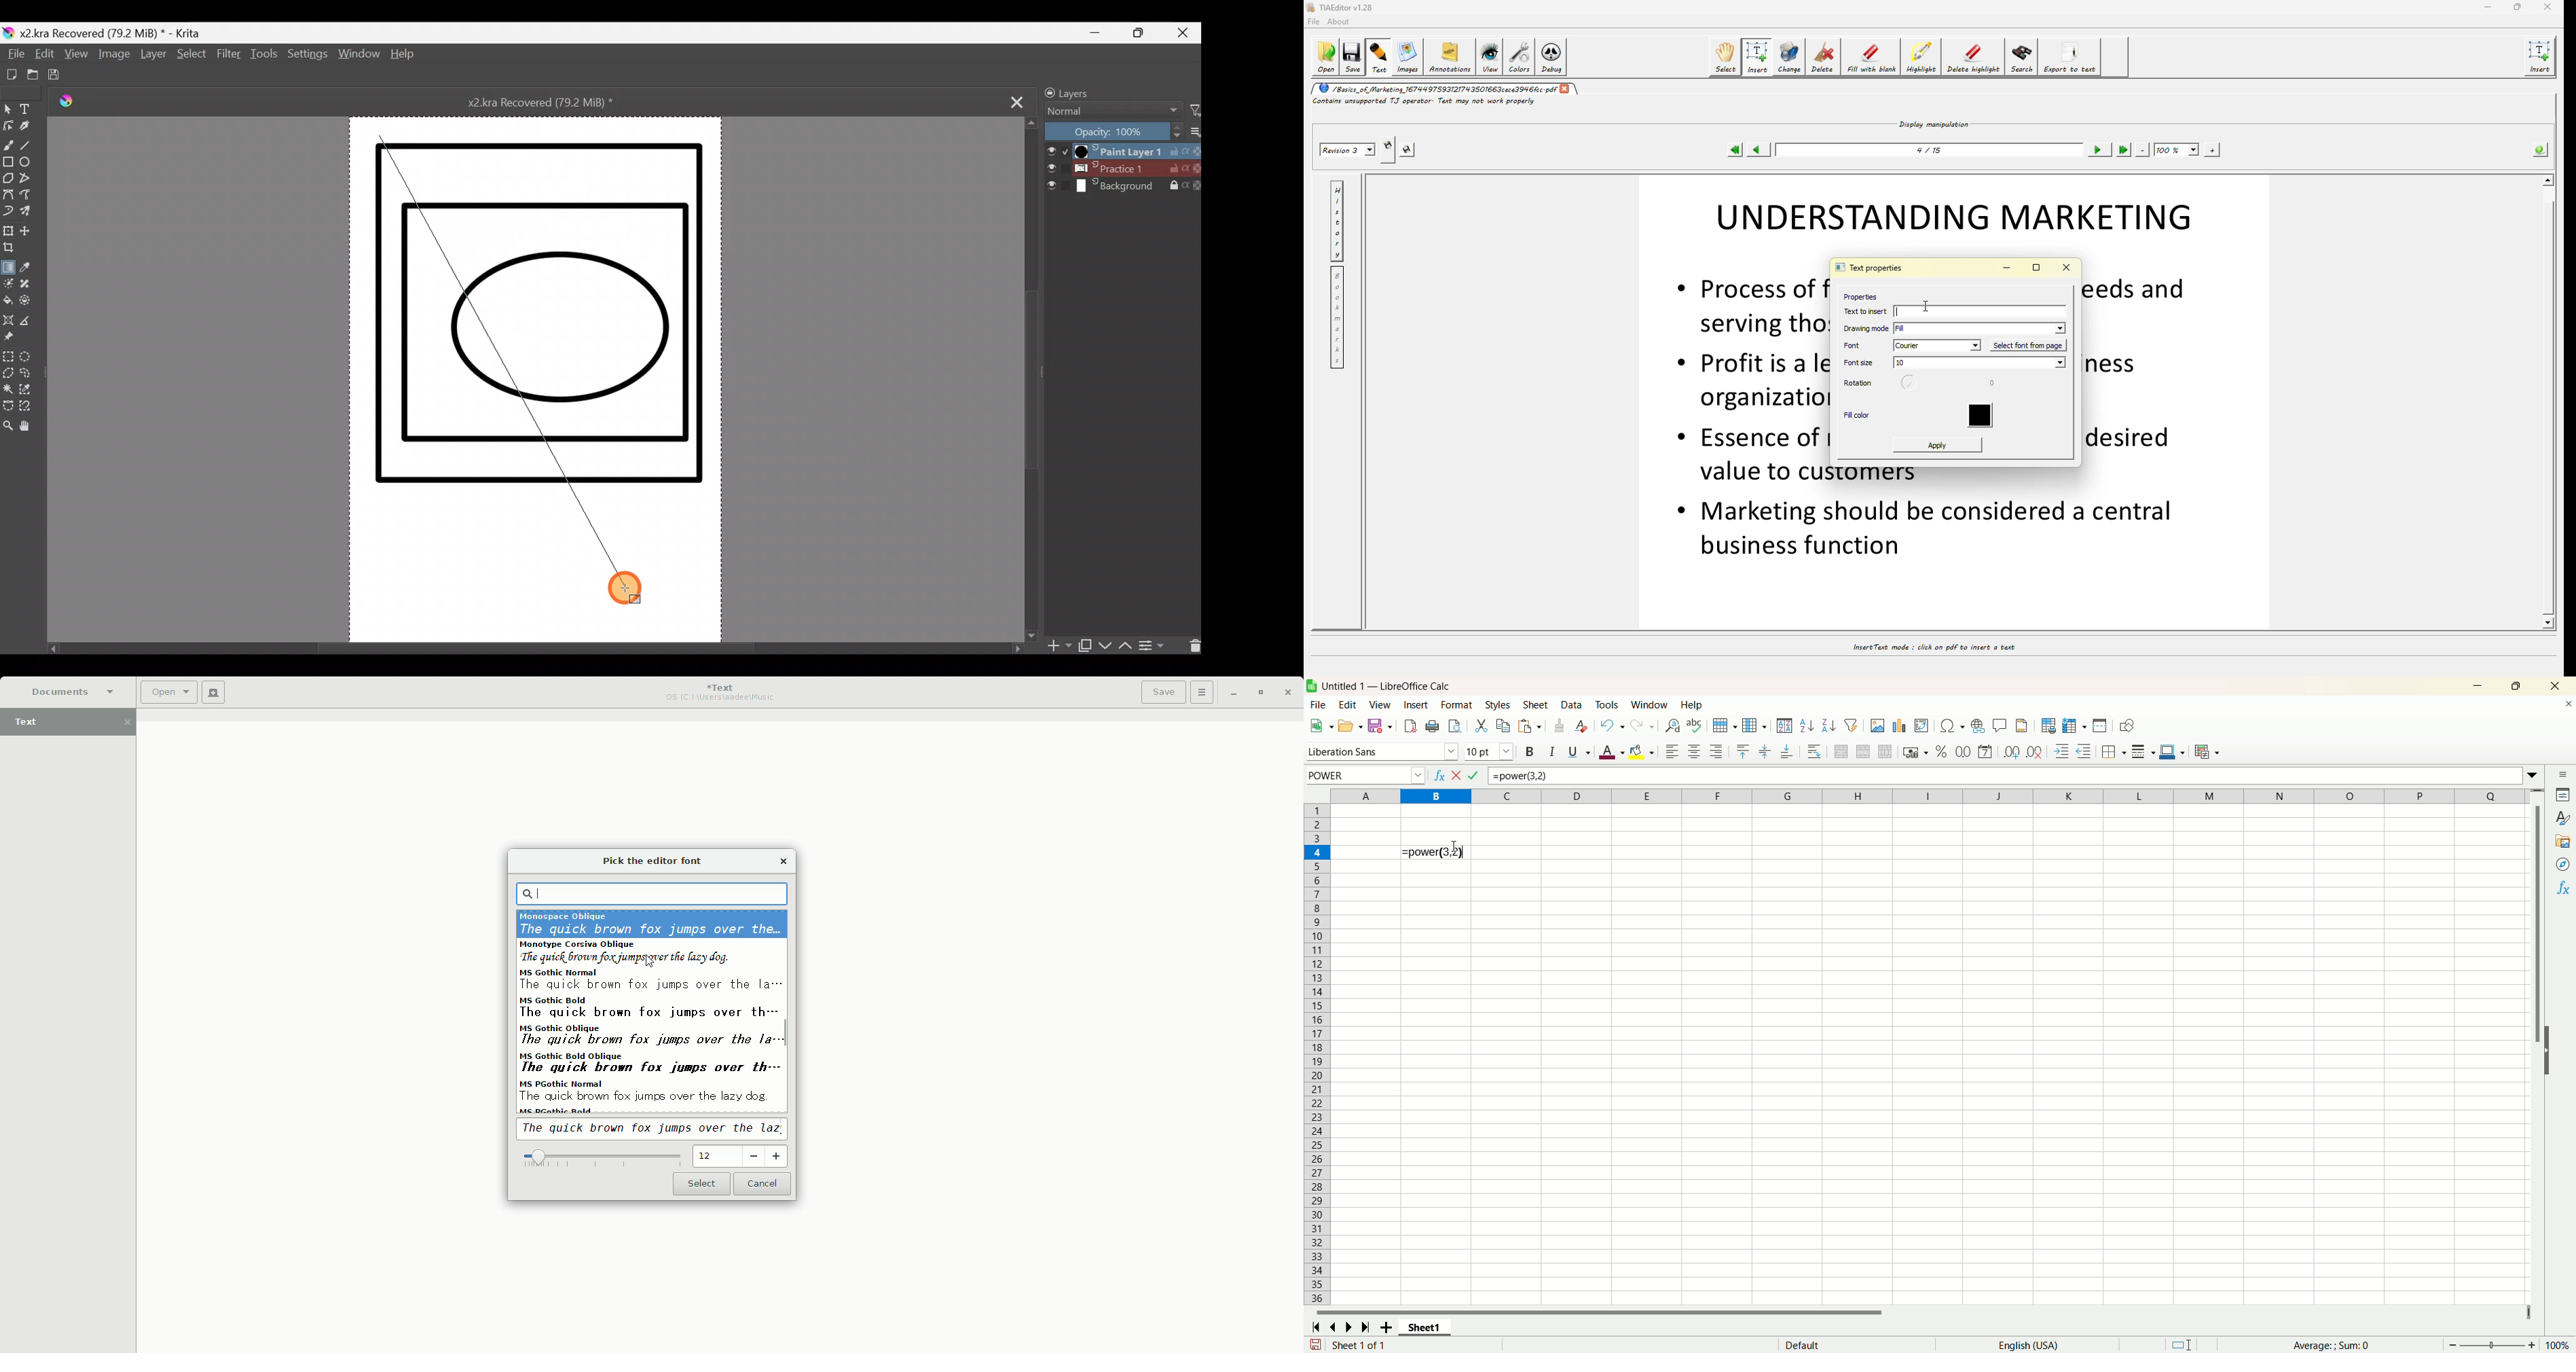 The image size is (2576, 1372). Describe the element at coordinates (1438, 775) in the screenshot. I see `Function wizard` at that location.